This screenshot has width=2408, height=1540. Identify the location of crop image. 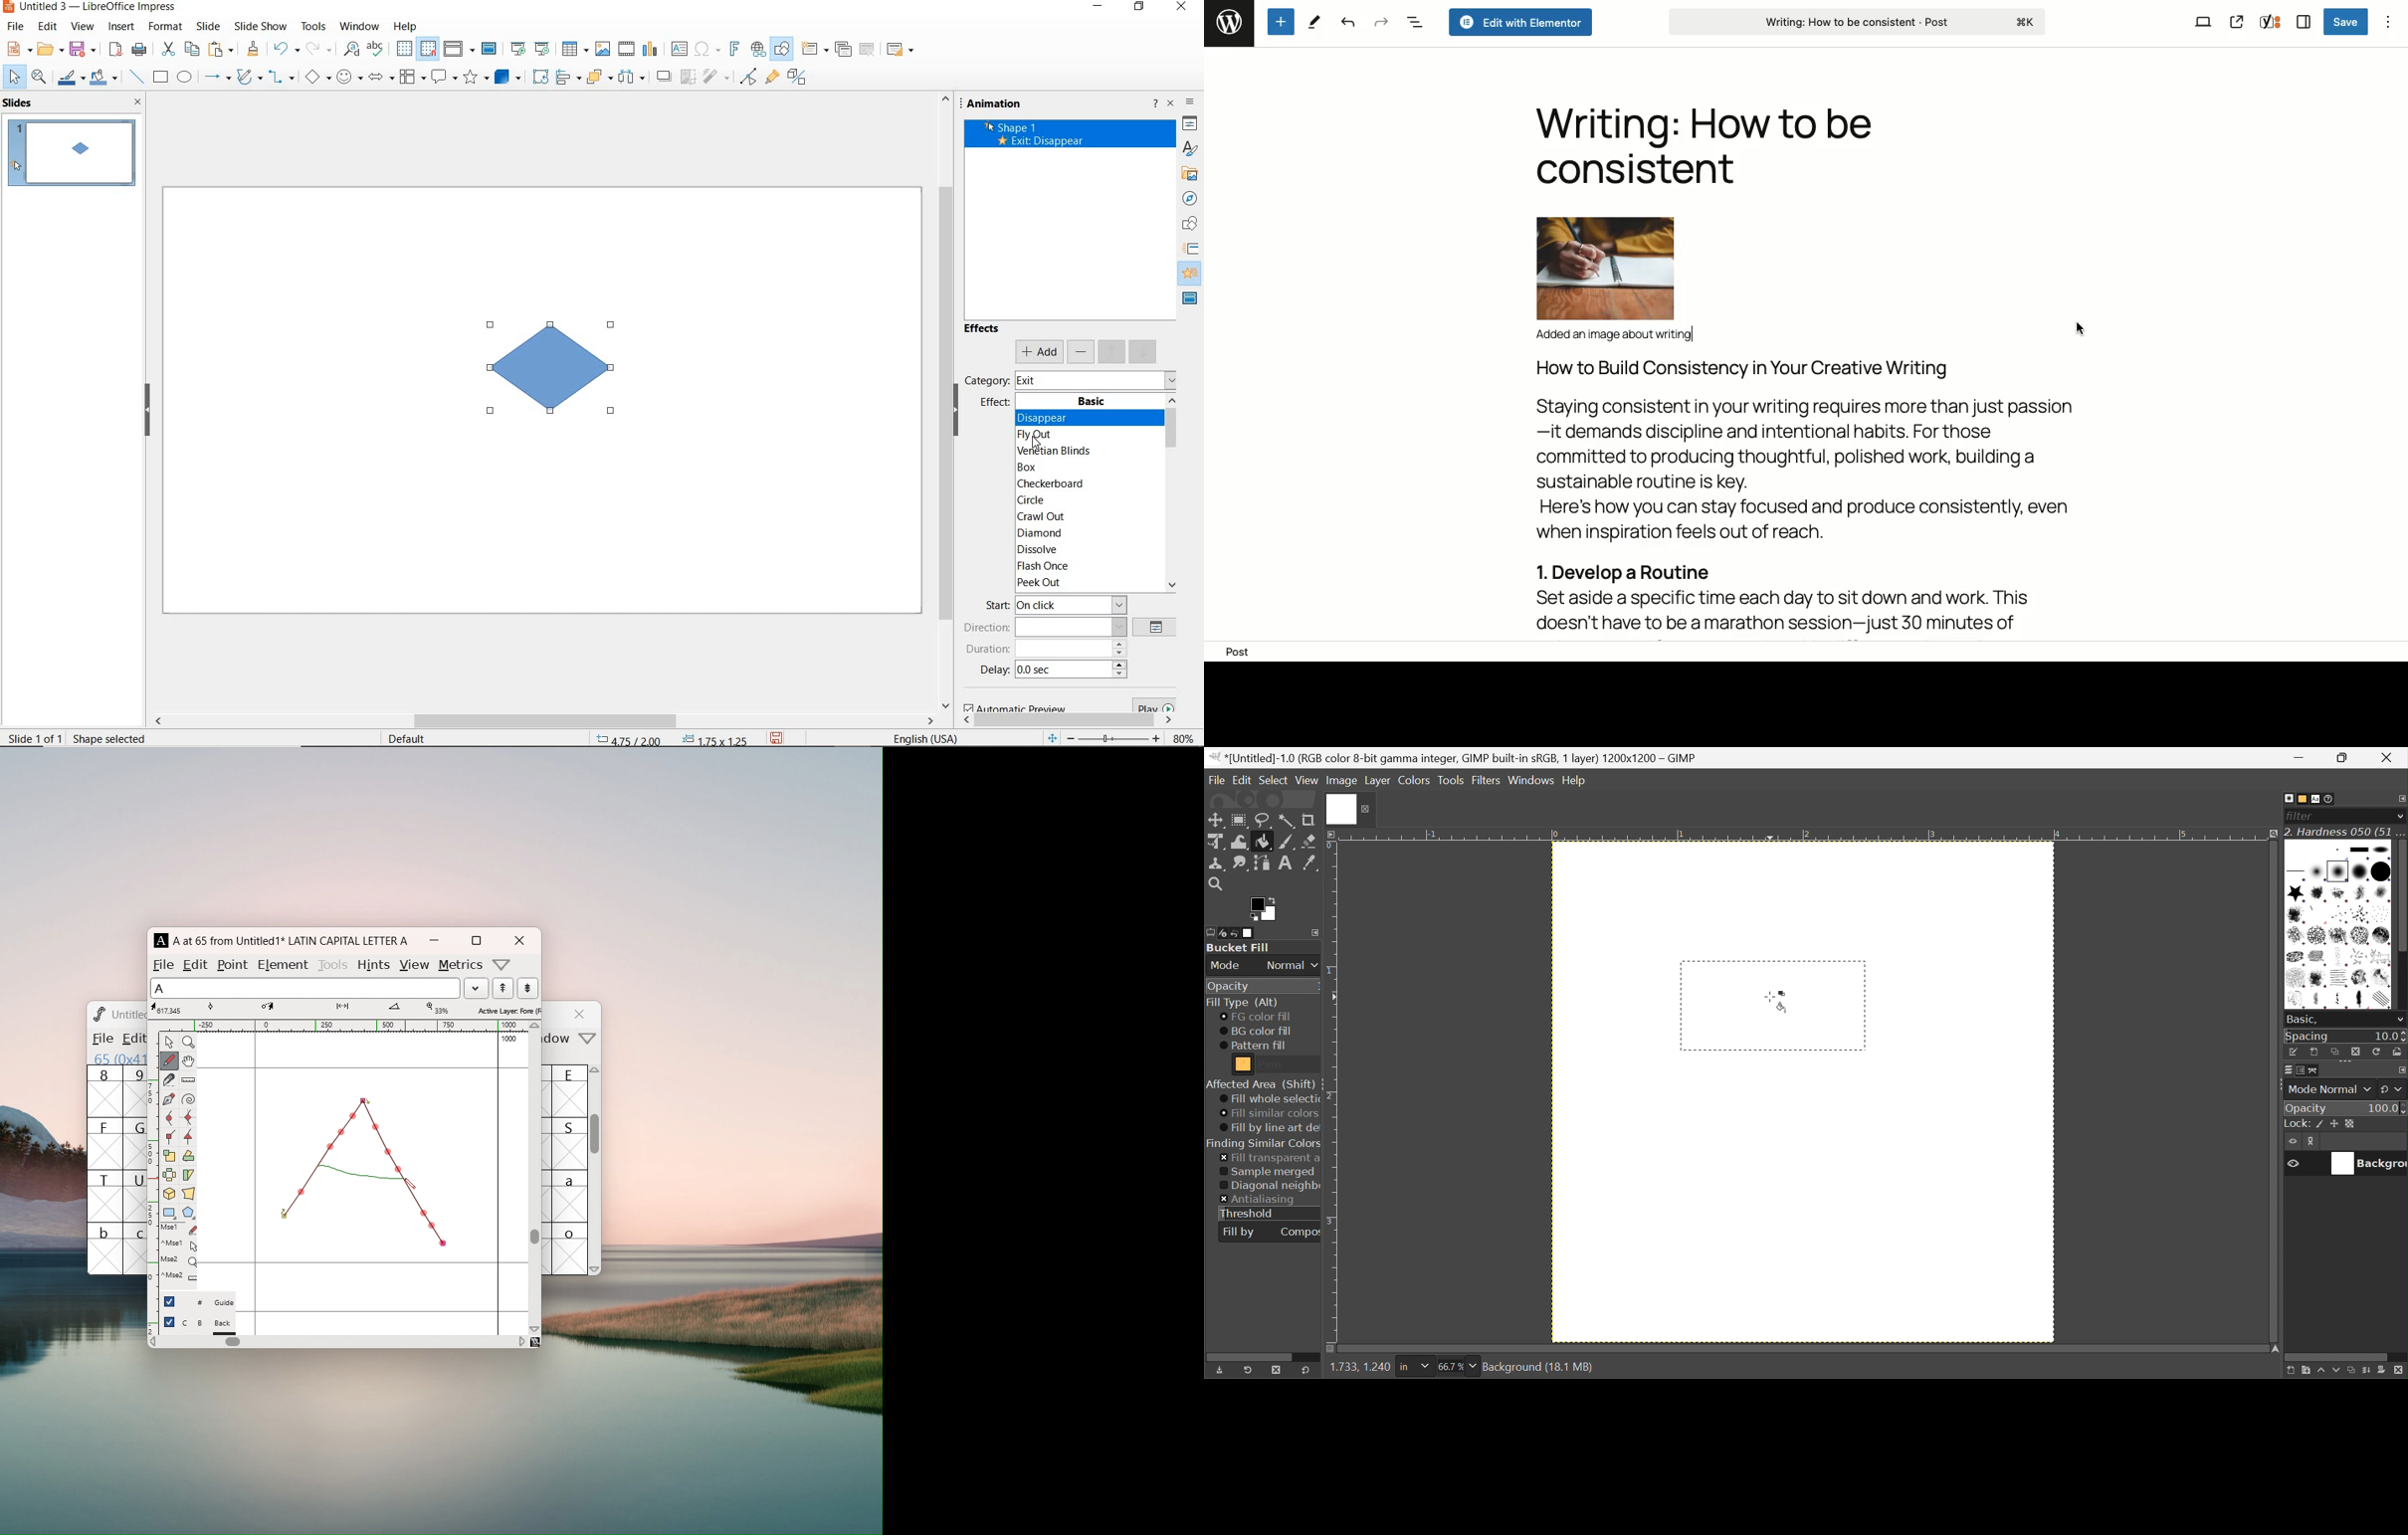
(688, 77).